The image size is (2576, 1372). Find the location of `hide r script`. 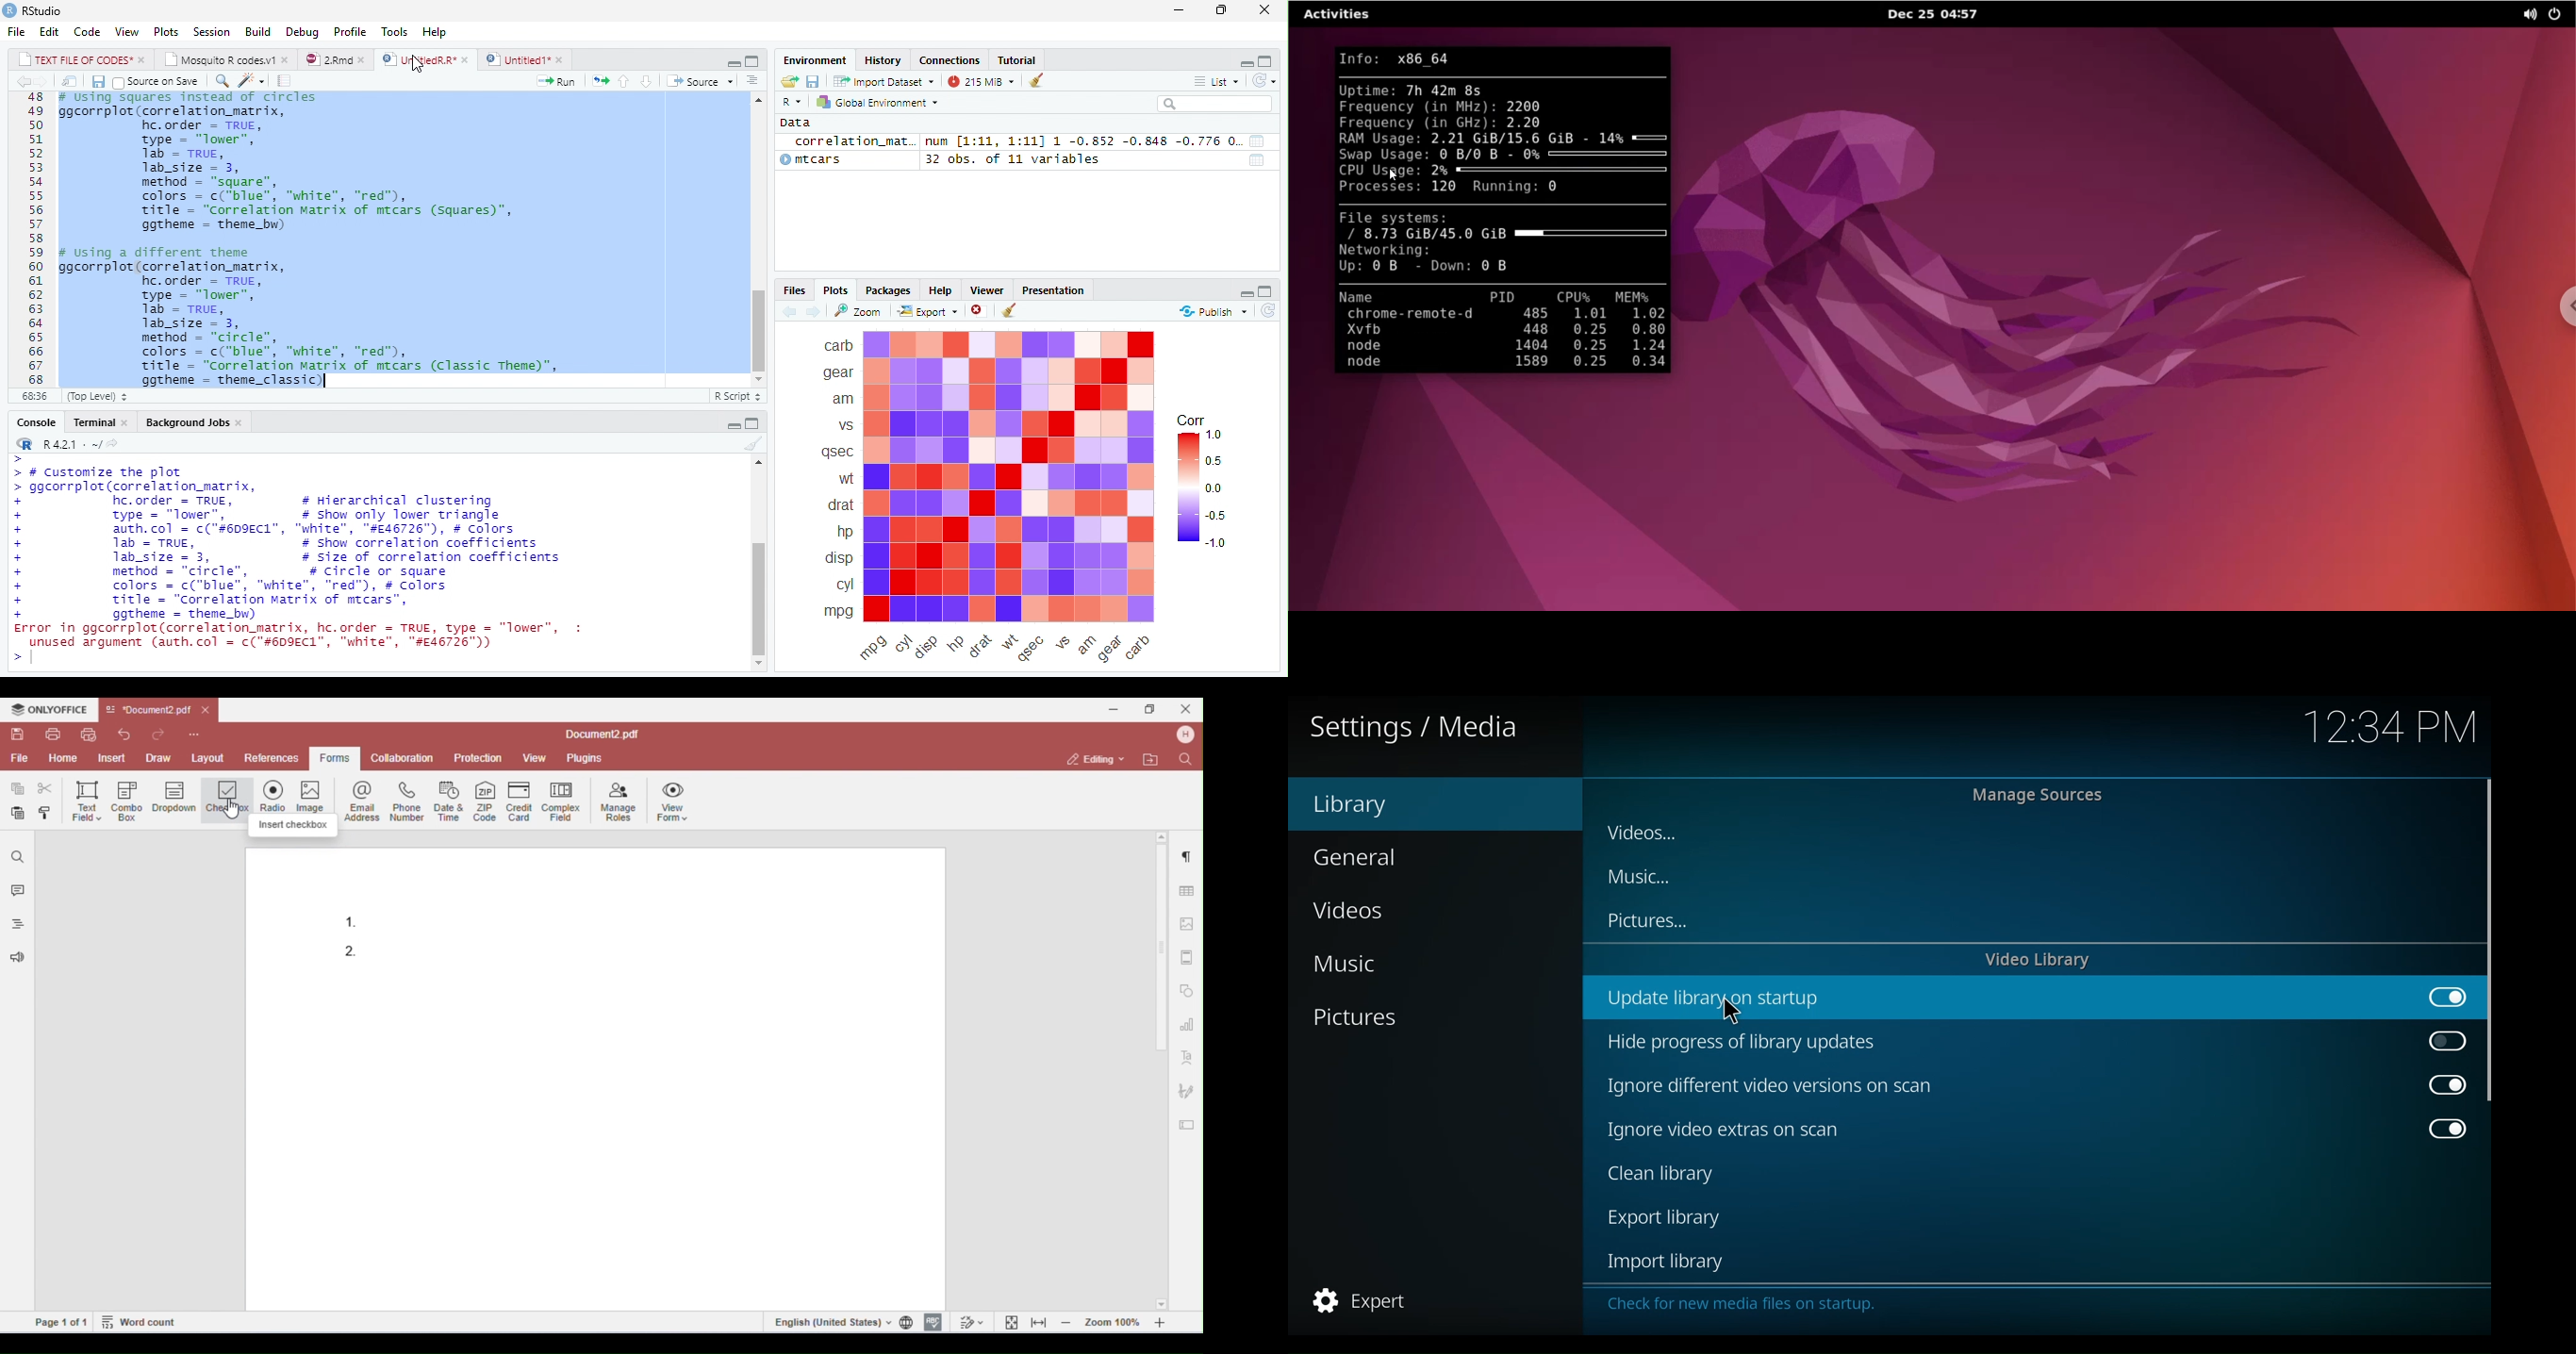

hide r script is located at coordinates (1247, 293).